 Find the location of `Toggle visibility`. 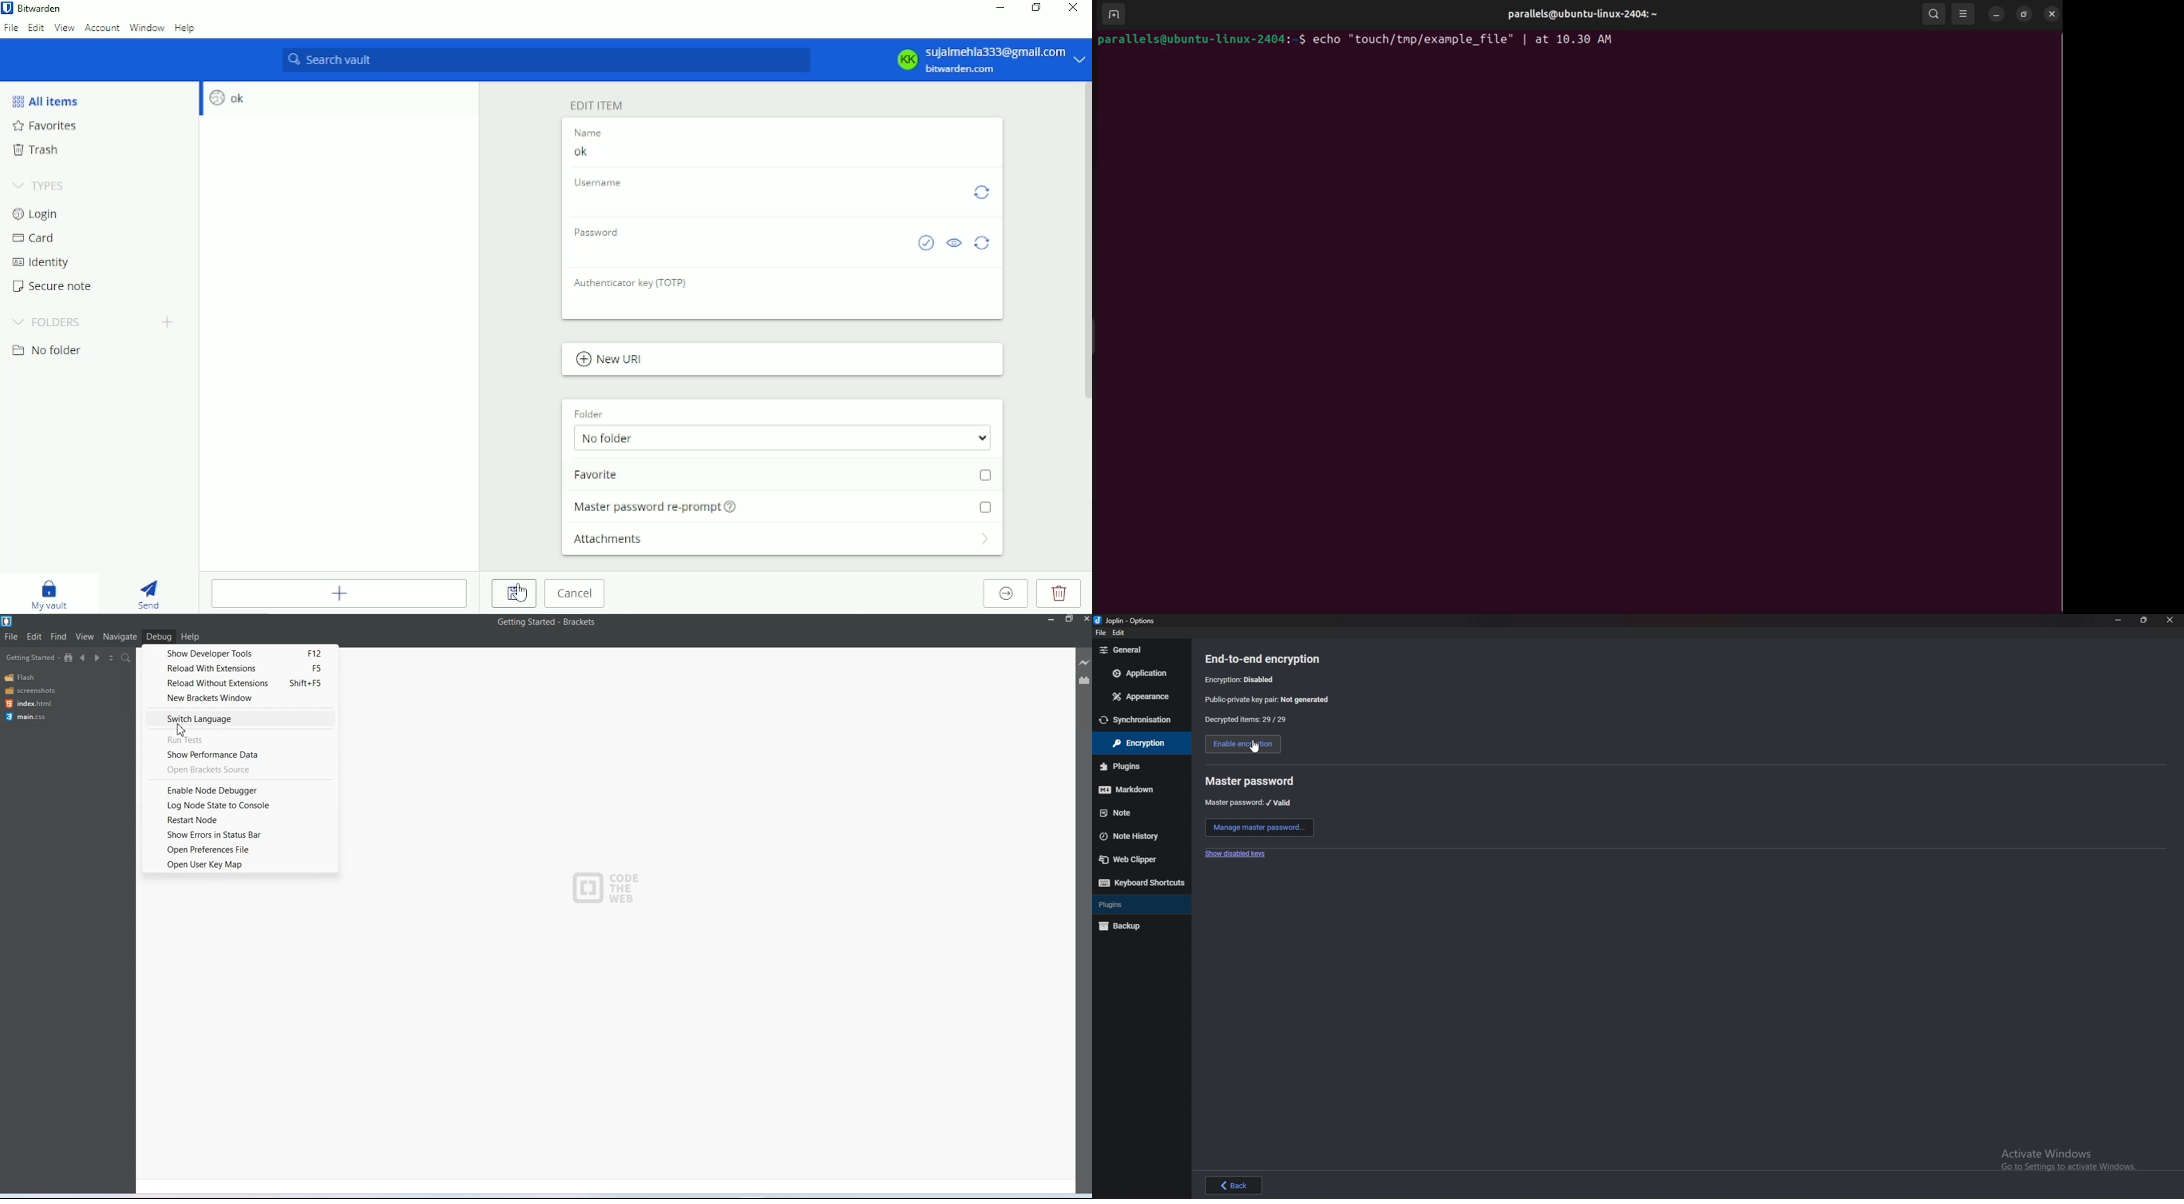

Toggle visibility is located at coordinates (955, 243).